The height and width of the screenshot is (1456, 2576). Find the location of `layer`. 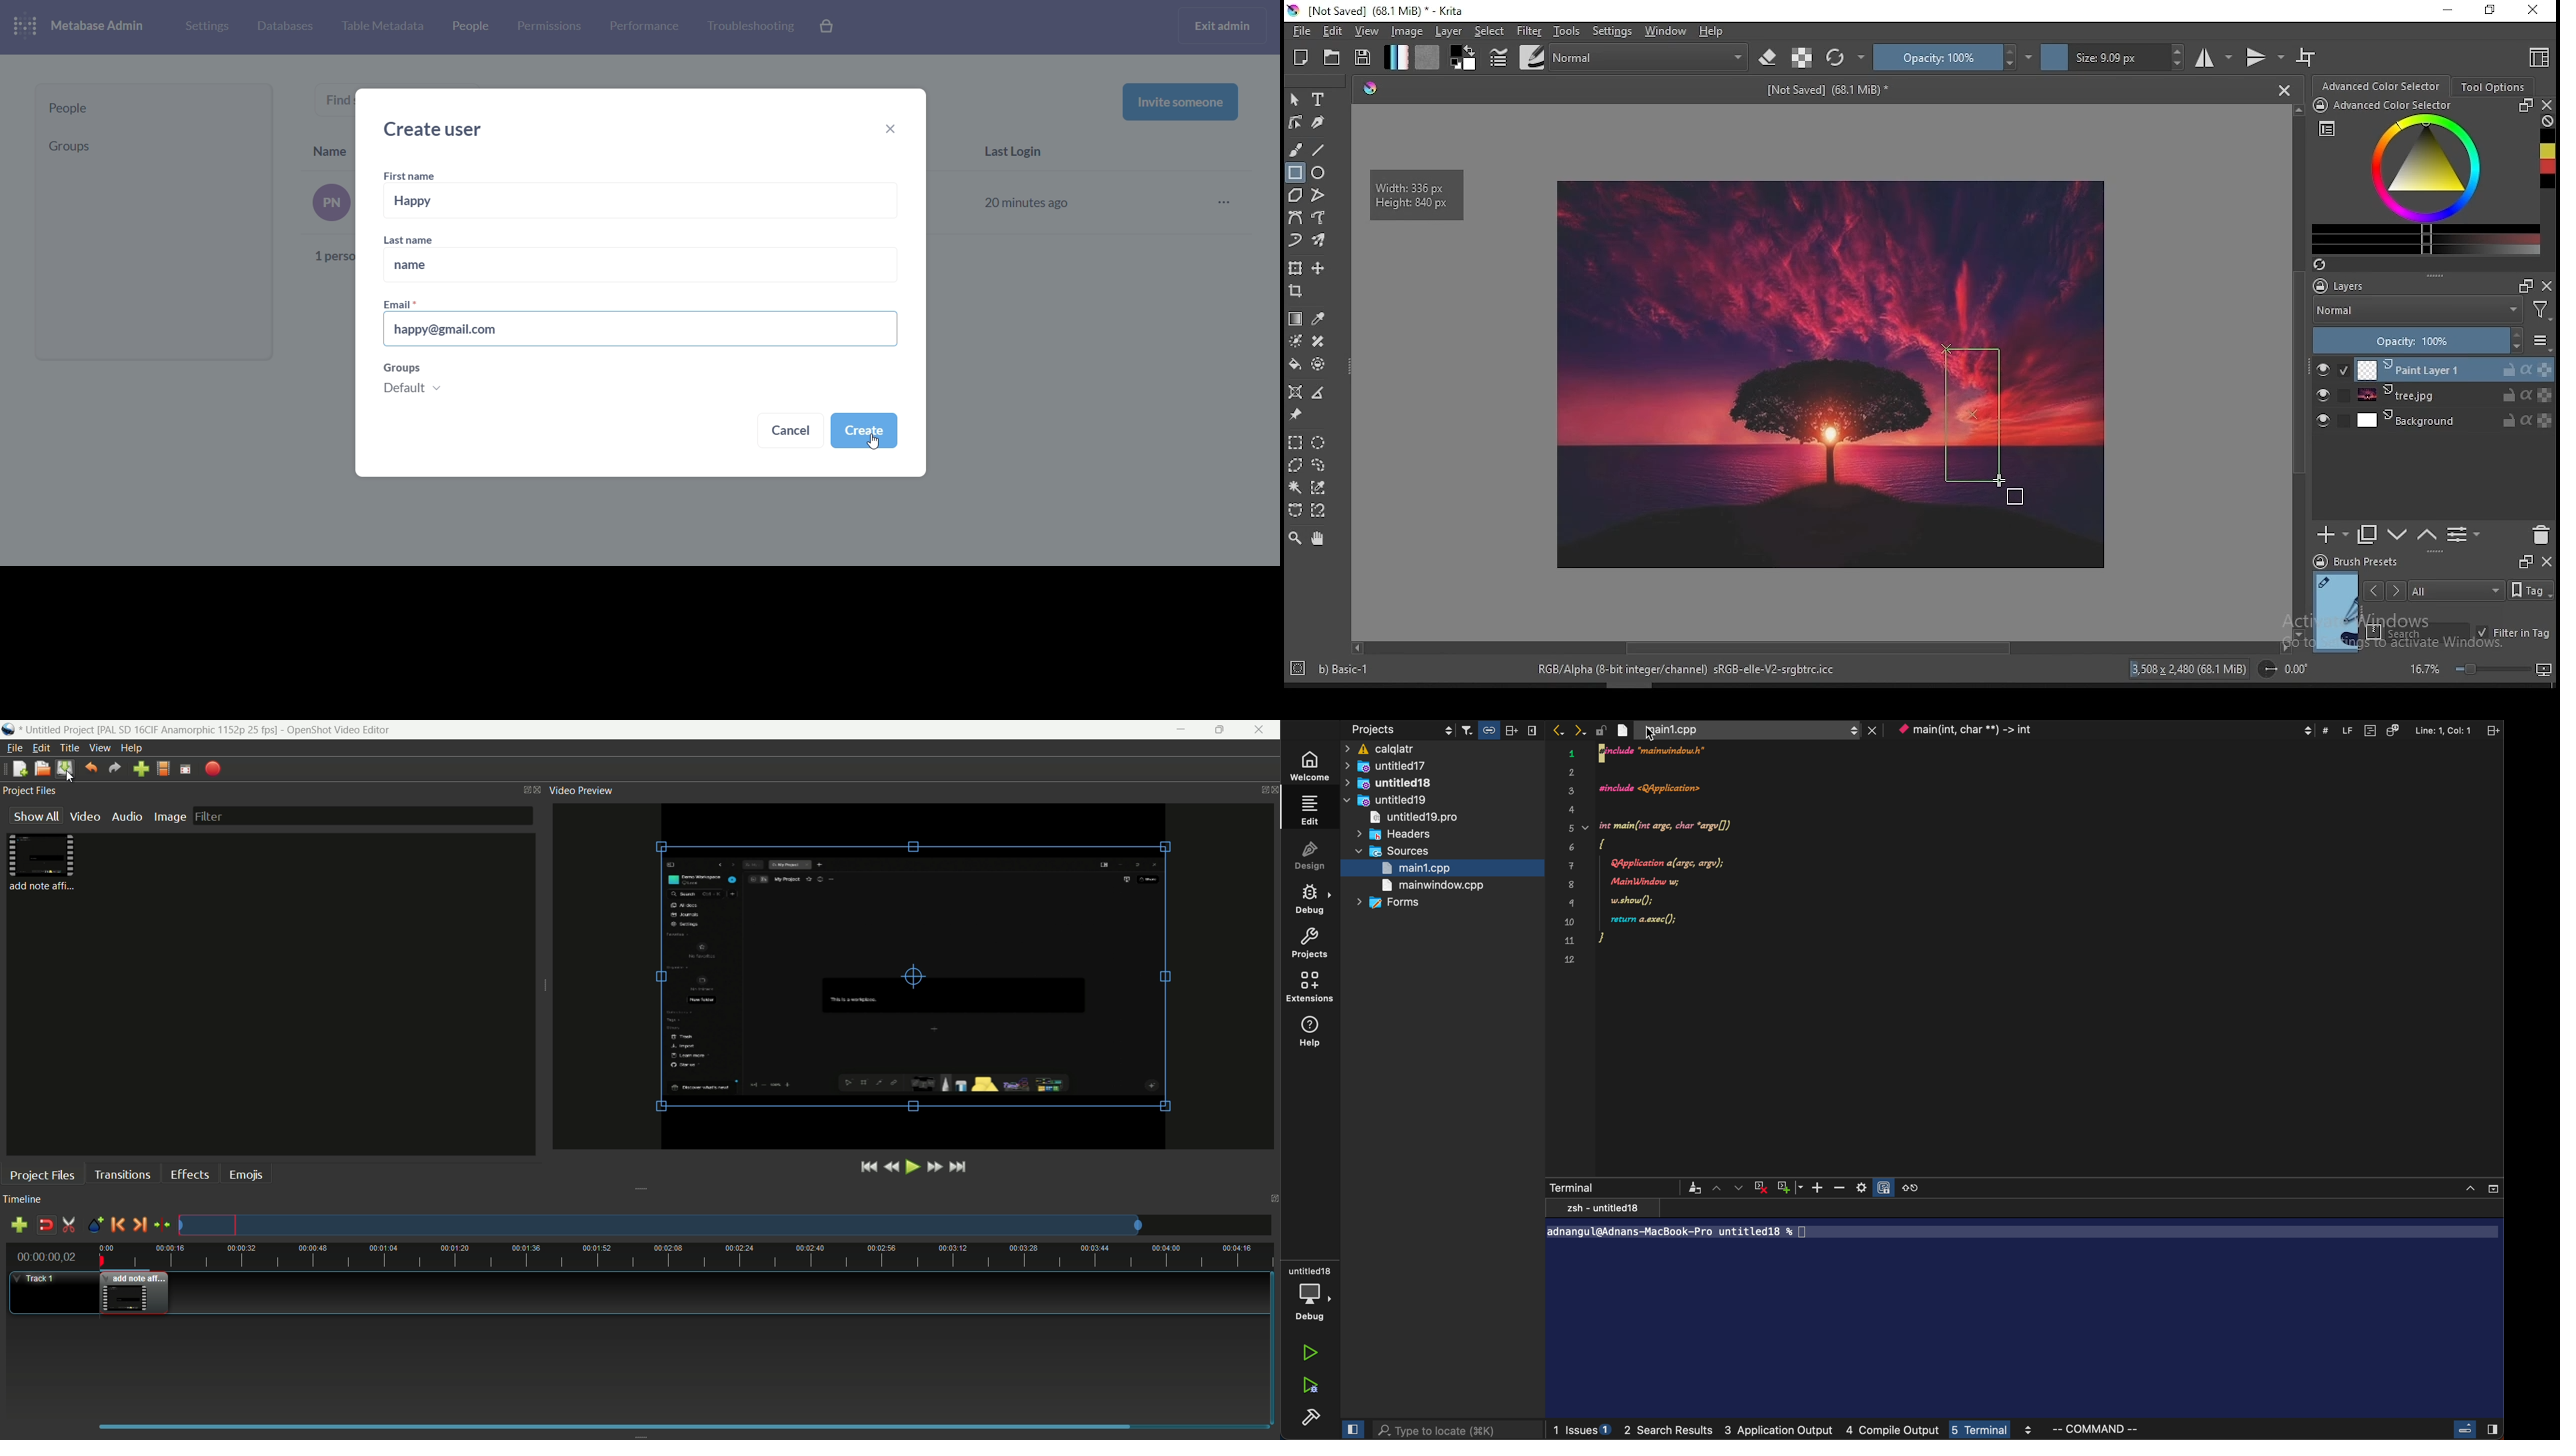

layer is located at coordinates (2453, 396).